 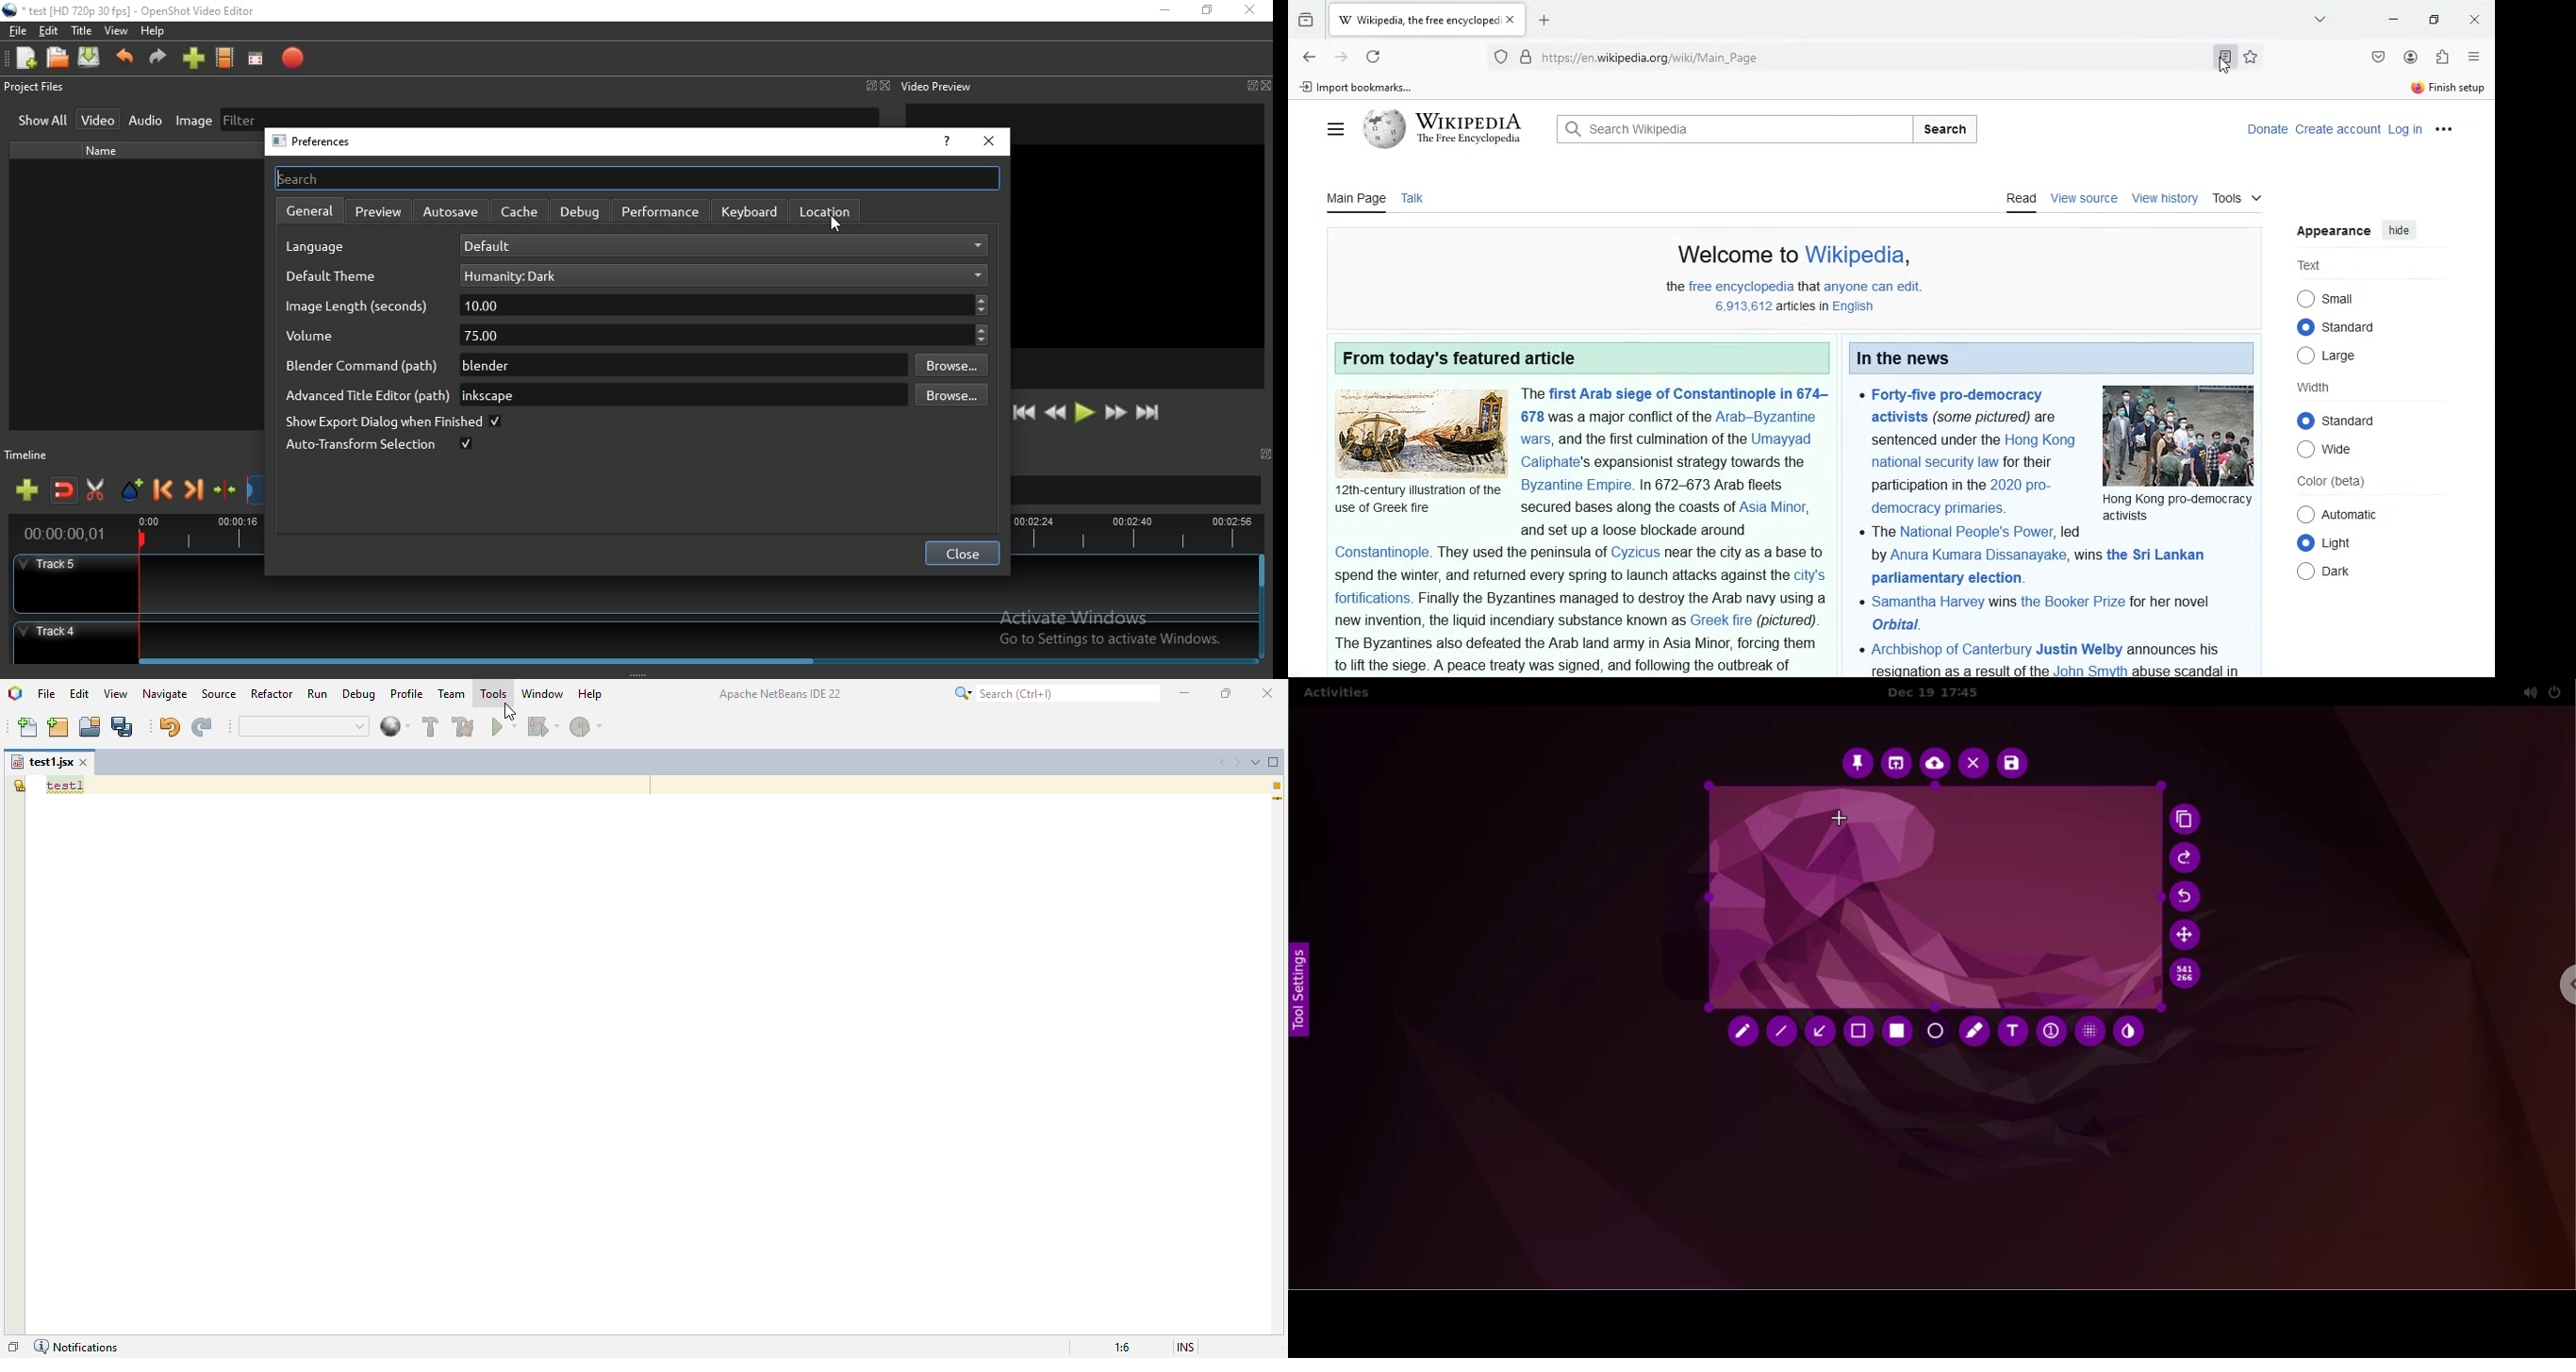 I want to click on url, so click(x=1680, y=57).